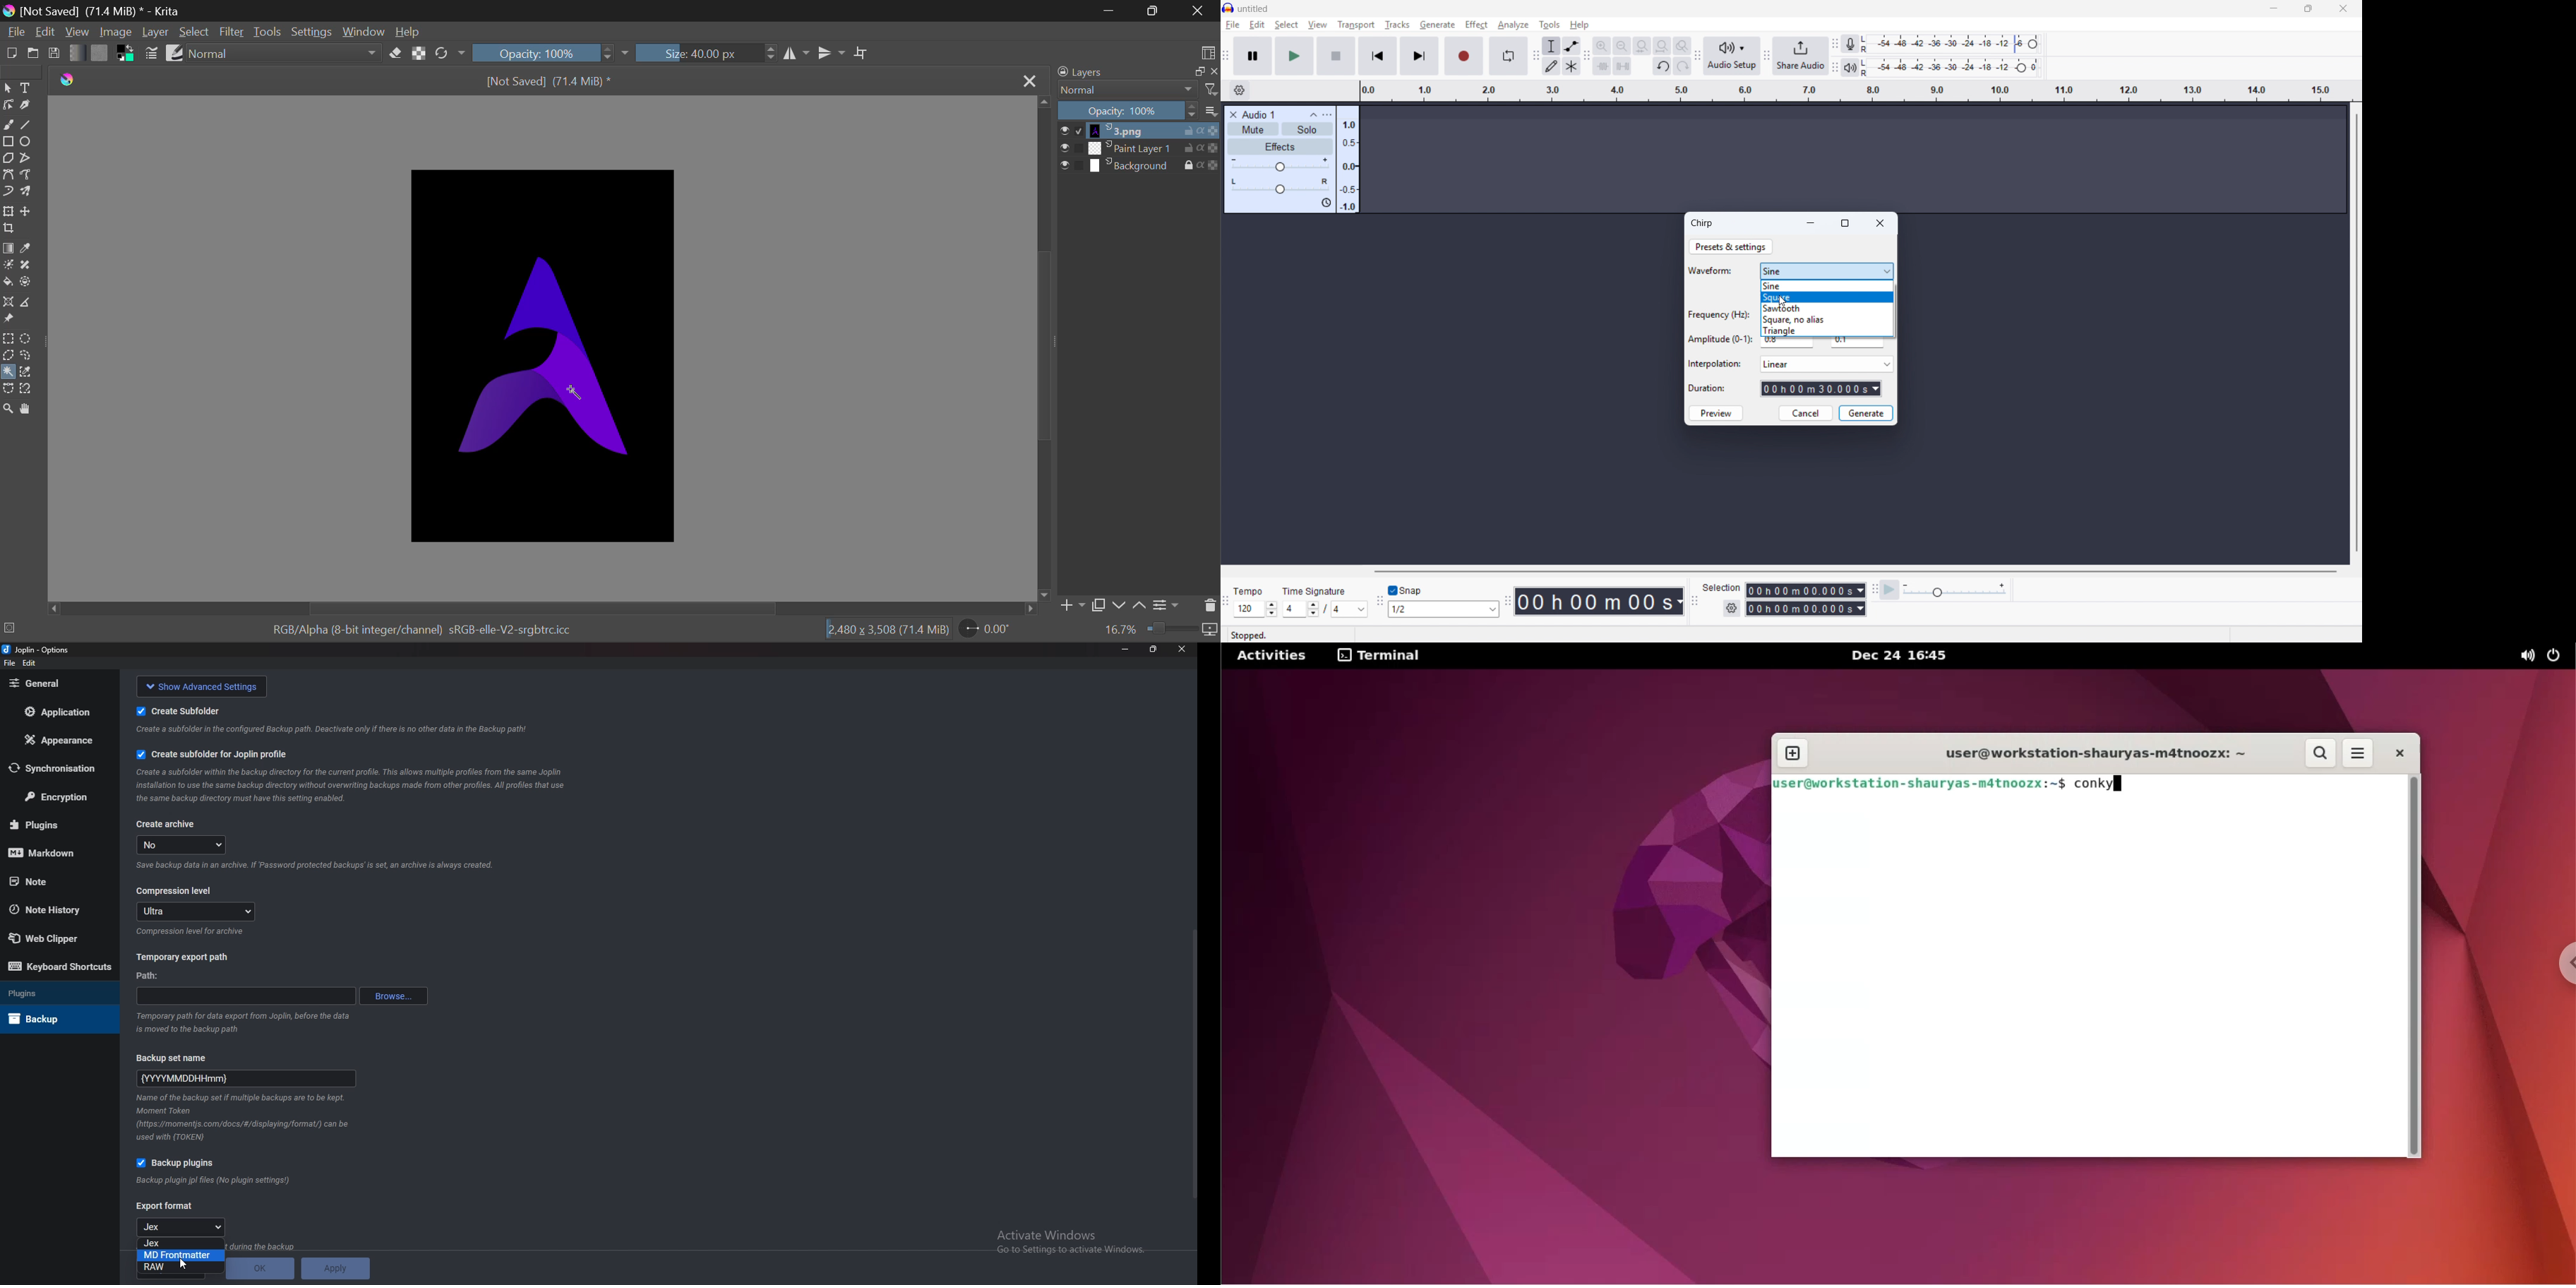 The image size is (2576, 1288). What do you see at coordinates (1723, 588) in the screenshot?
I see `Selection` at bounding box center [1723, 588].